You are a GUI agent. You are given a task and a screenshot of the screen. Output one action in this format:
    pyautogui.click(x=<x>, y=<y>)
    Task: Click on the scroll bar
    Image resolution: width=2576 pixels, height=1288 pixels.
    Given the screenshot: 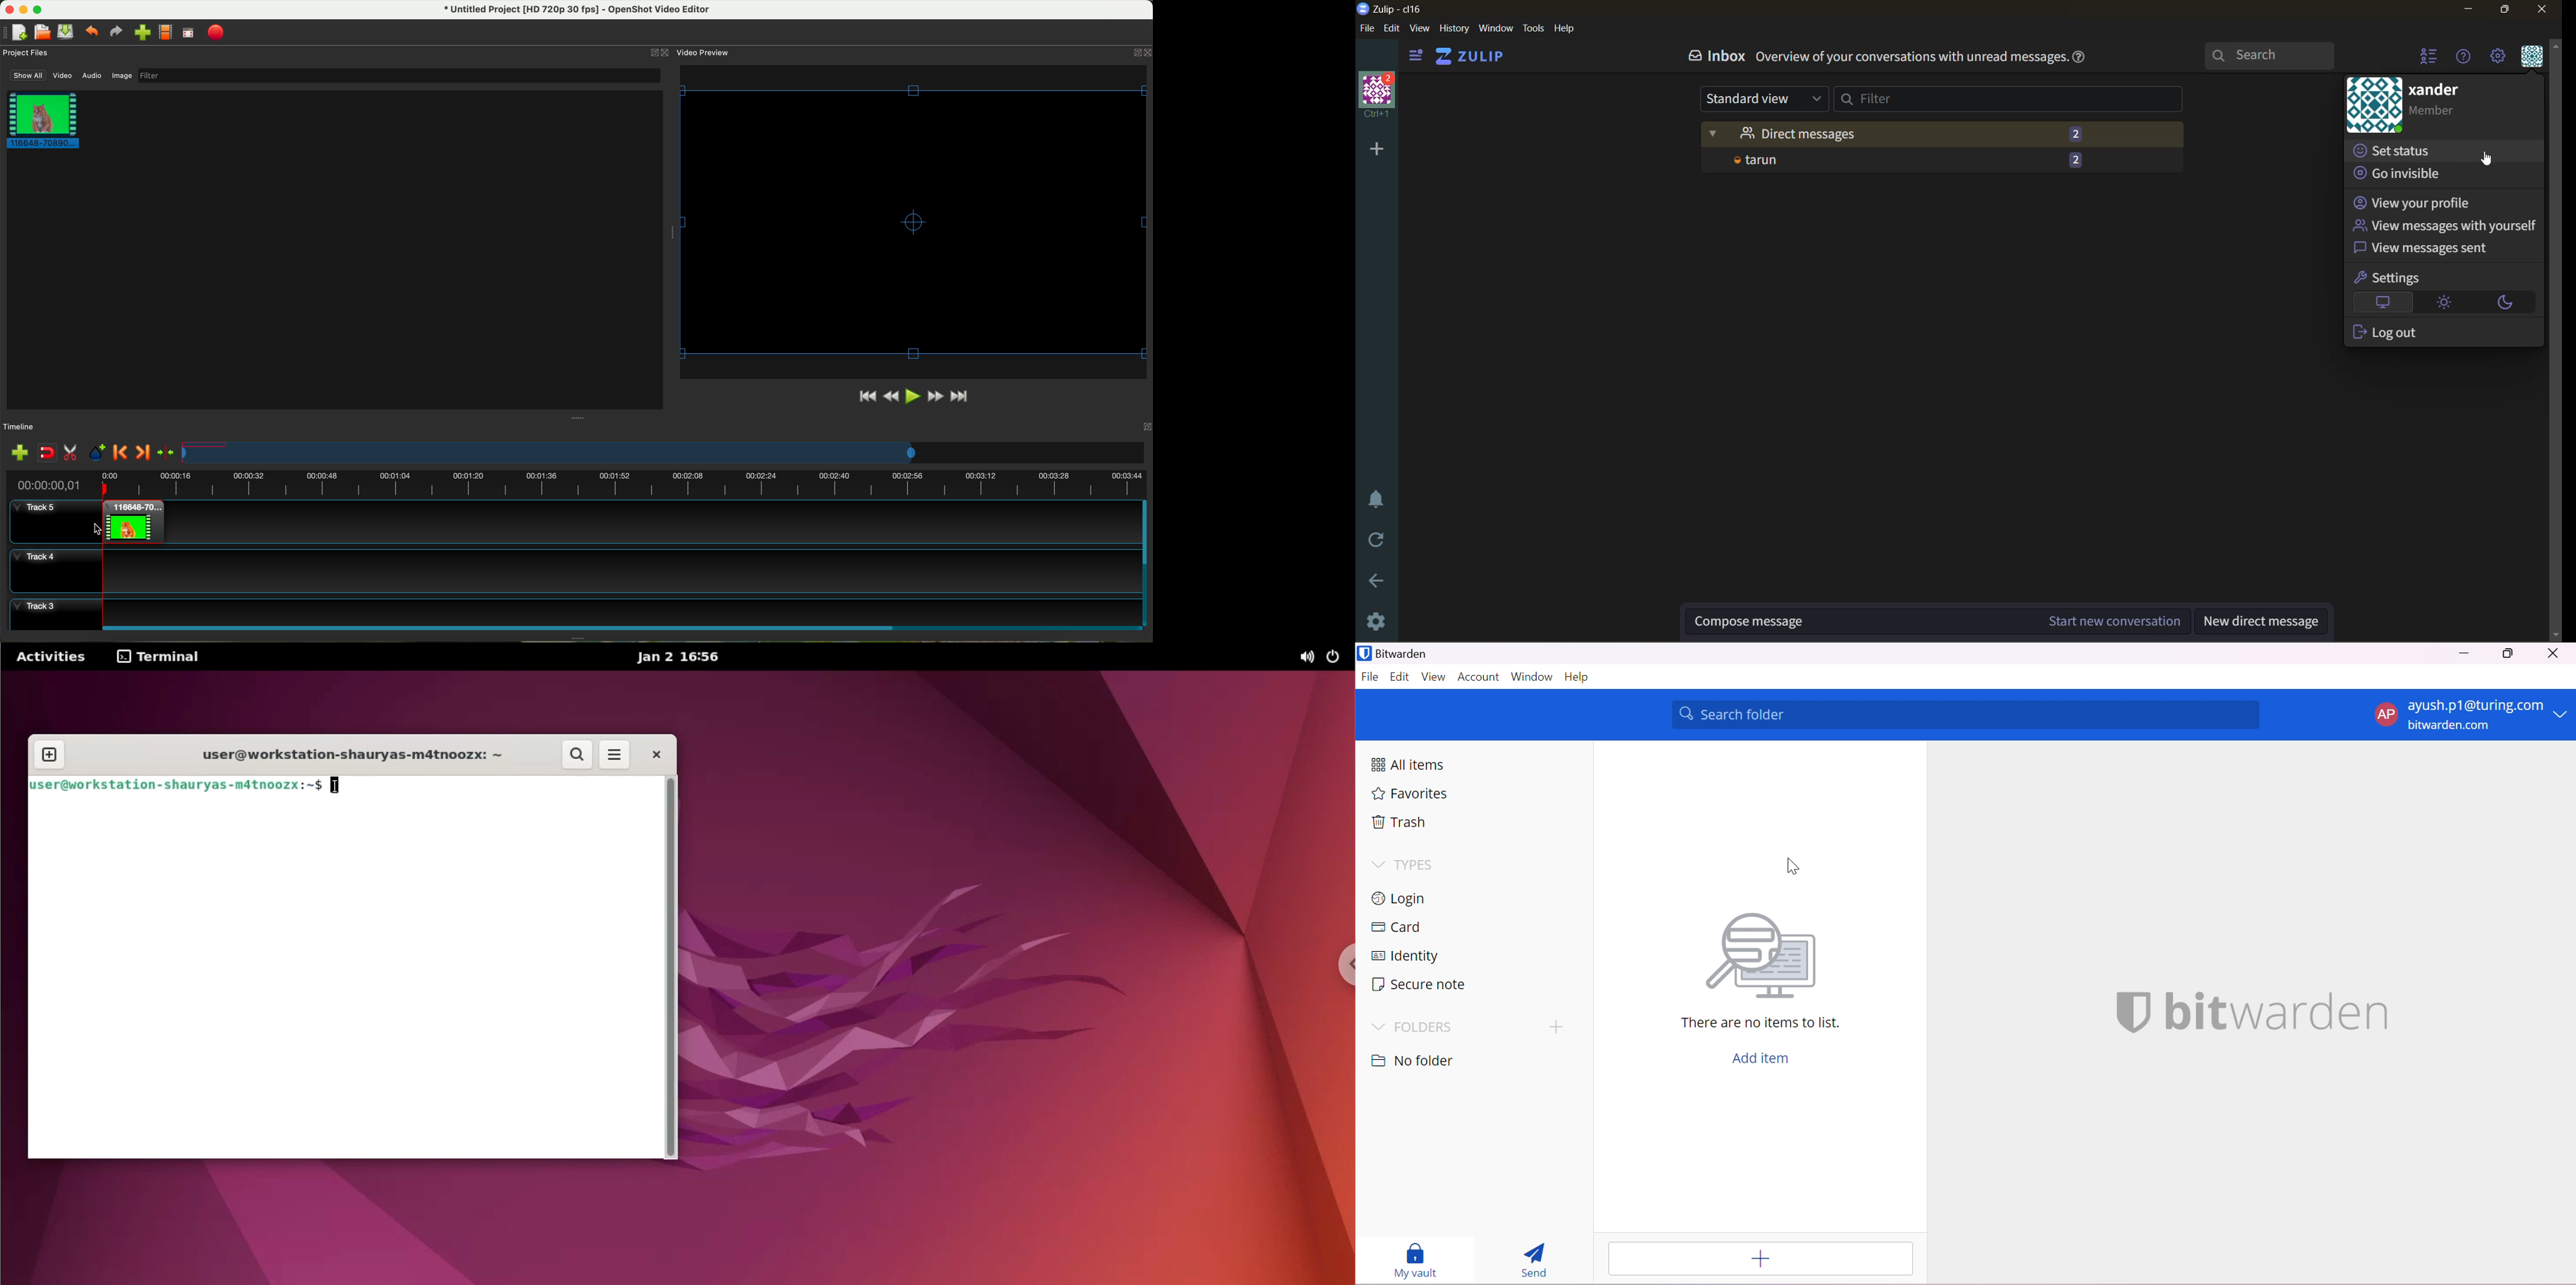 What is the action you would take?
    pyautogui.click(x=620, y=627)
    